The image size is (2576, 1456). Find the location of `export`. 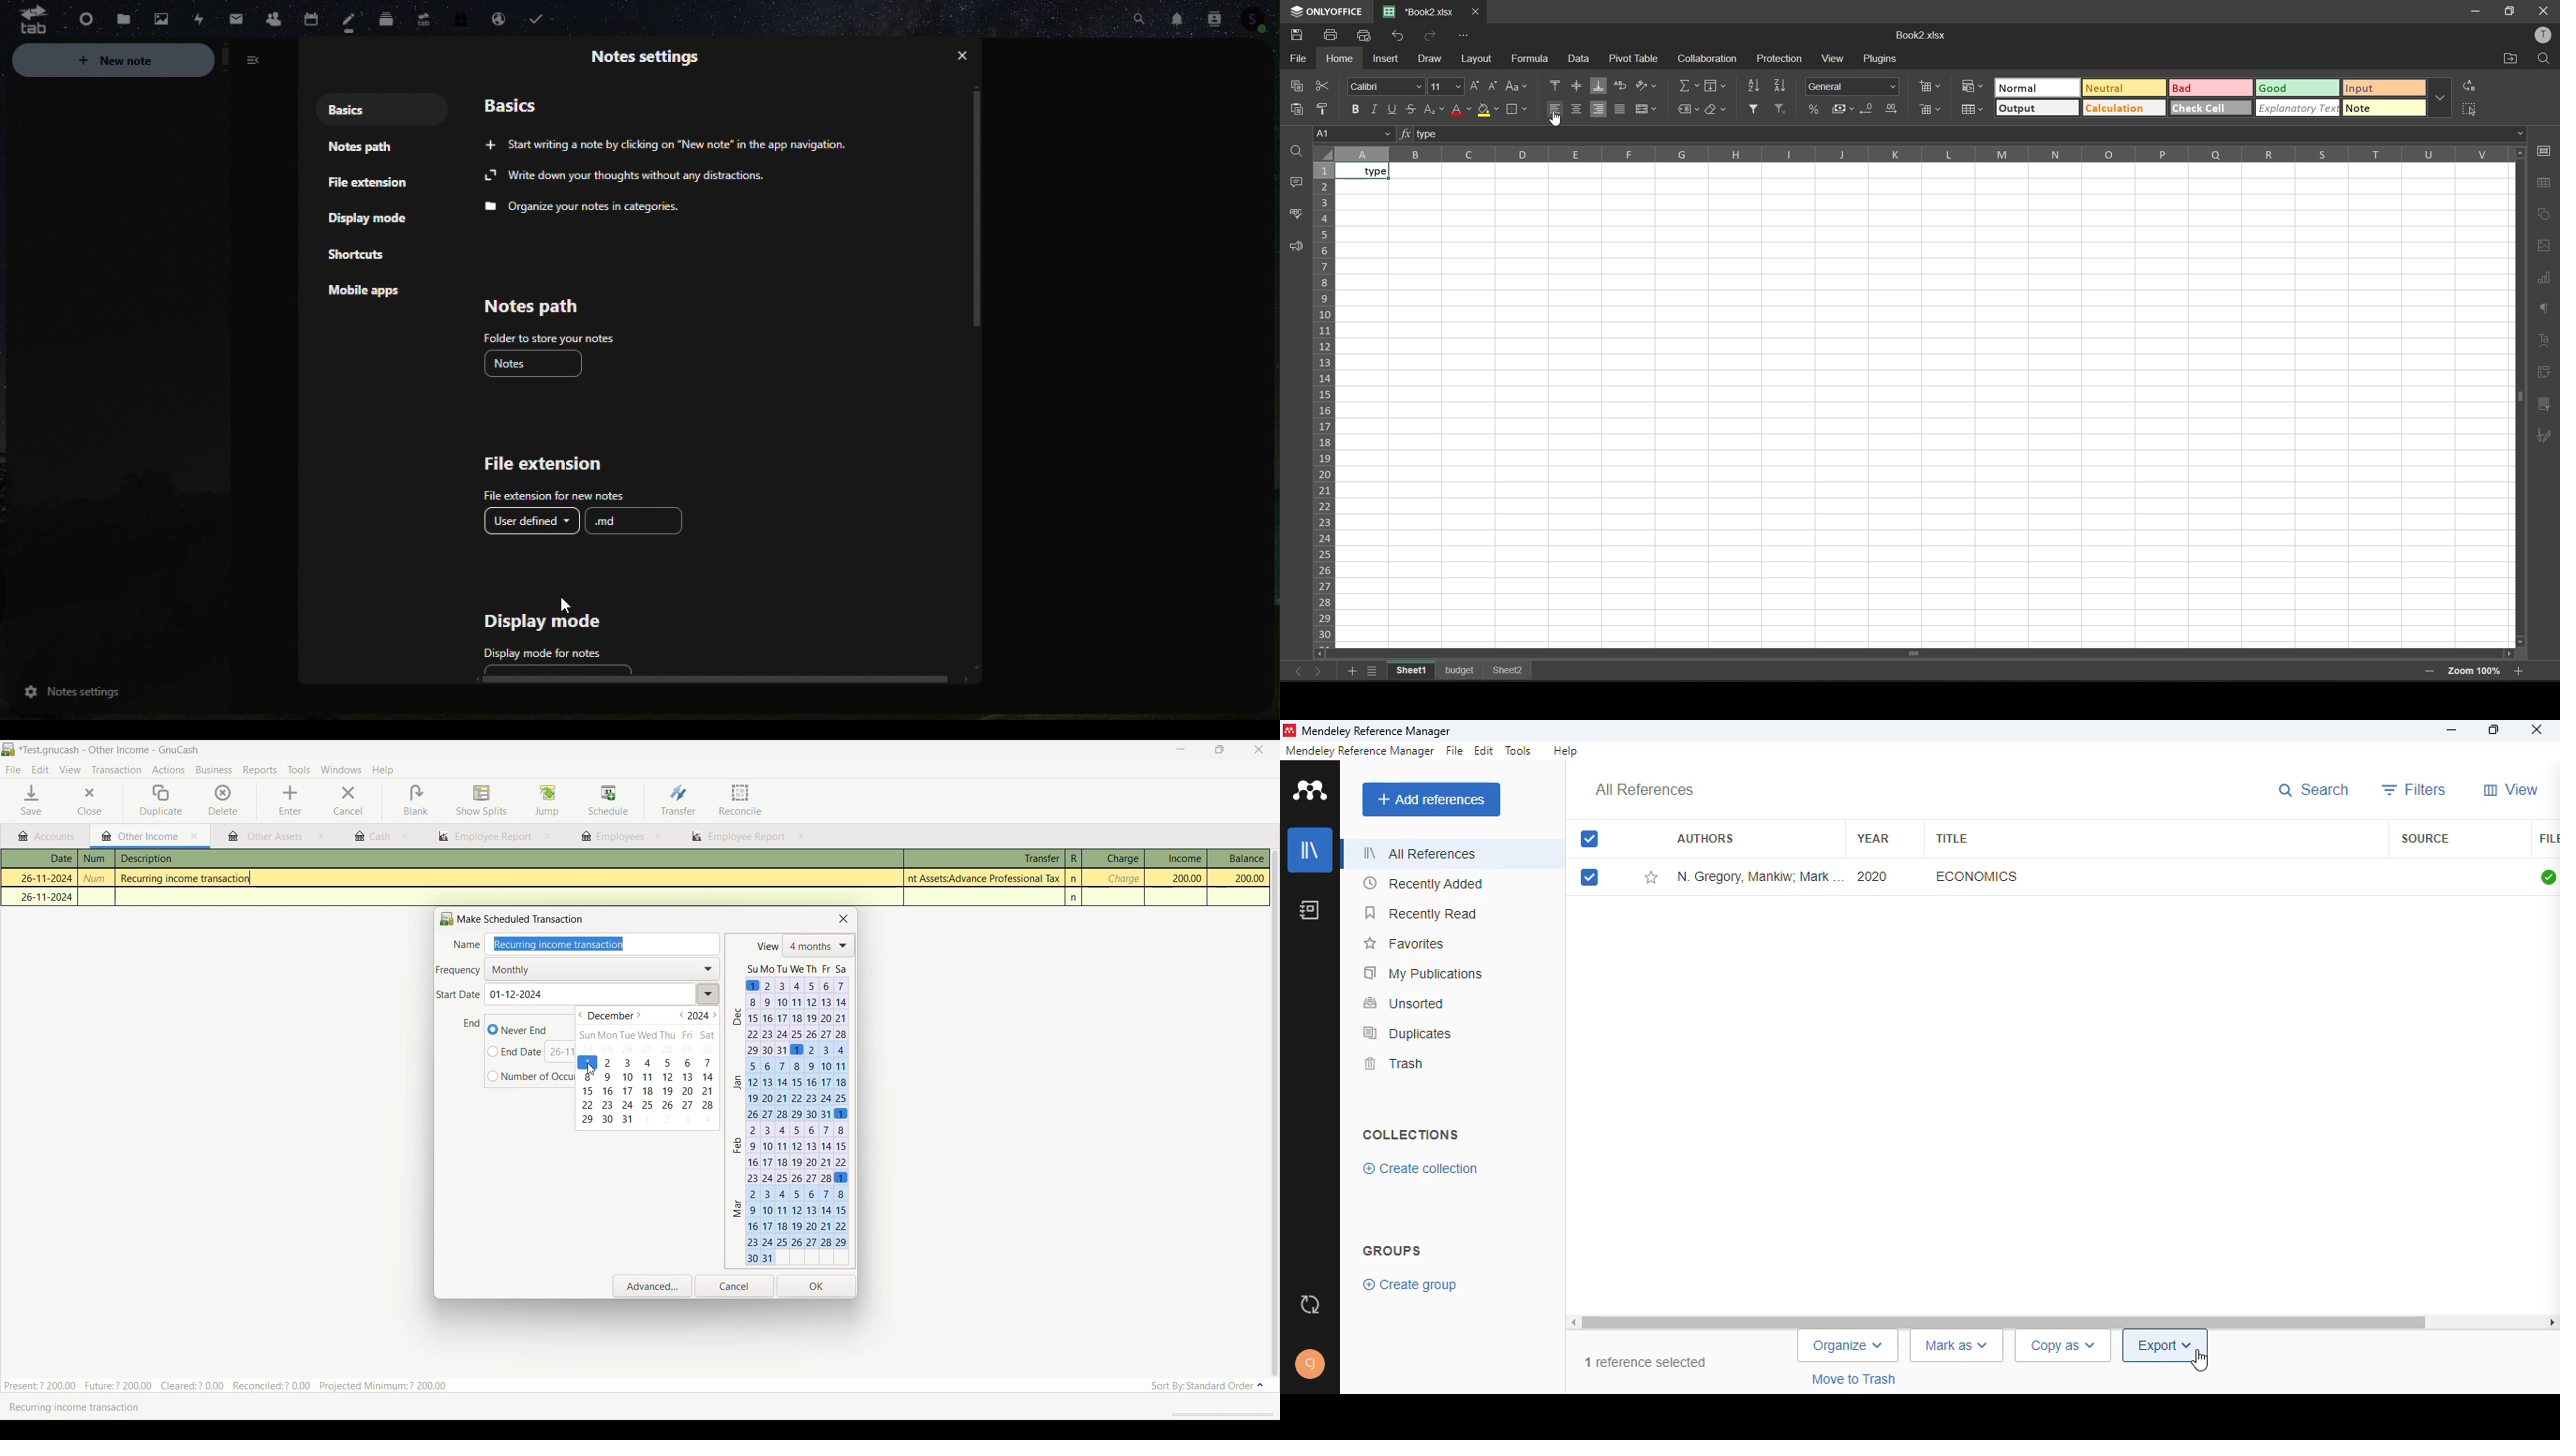

export is located at coordinates (2166, 1347).